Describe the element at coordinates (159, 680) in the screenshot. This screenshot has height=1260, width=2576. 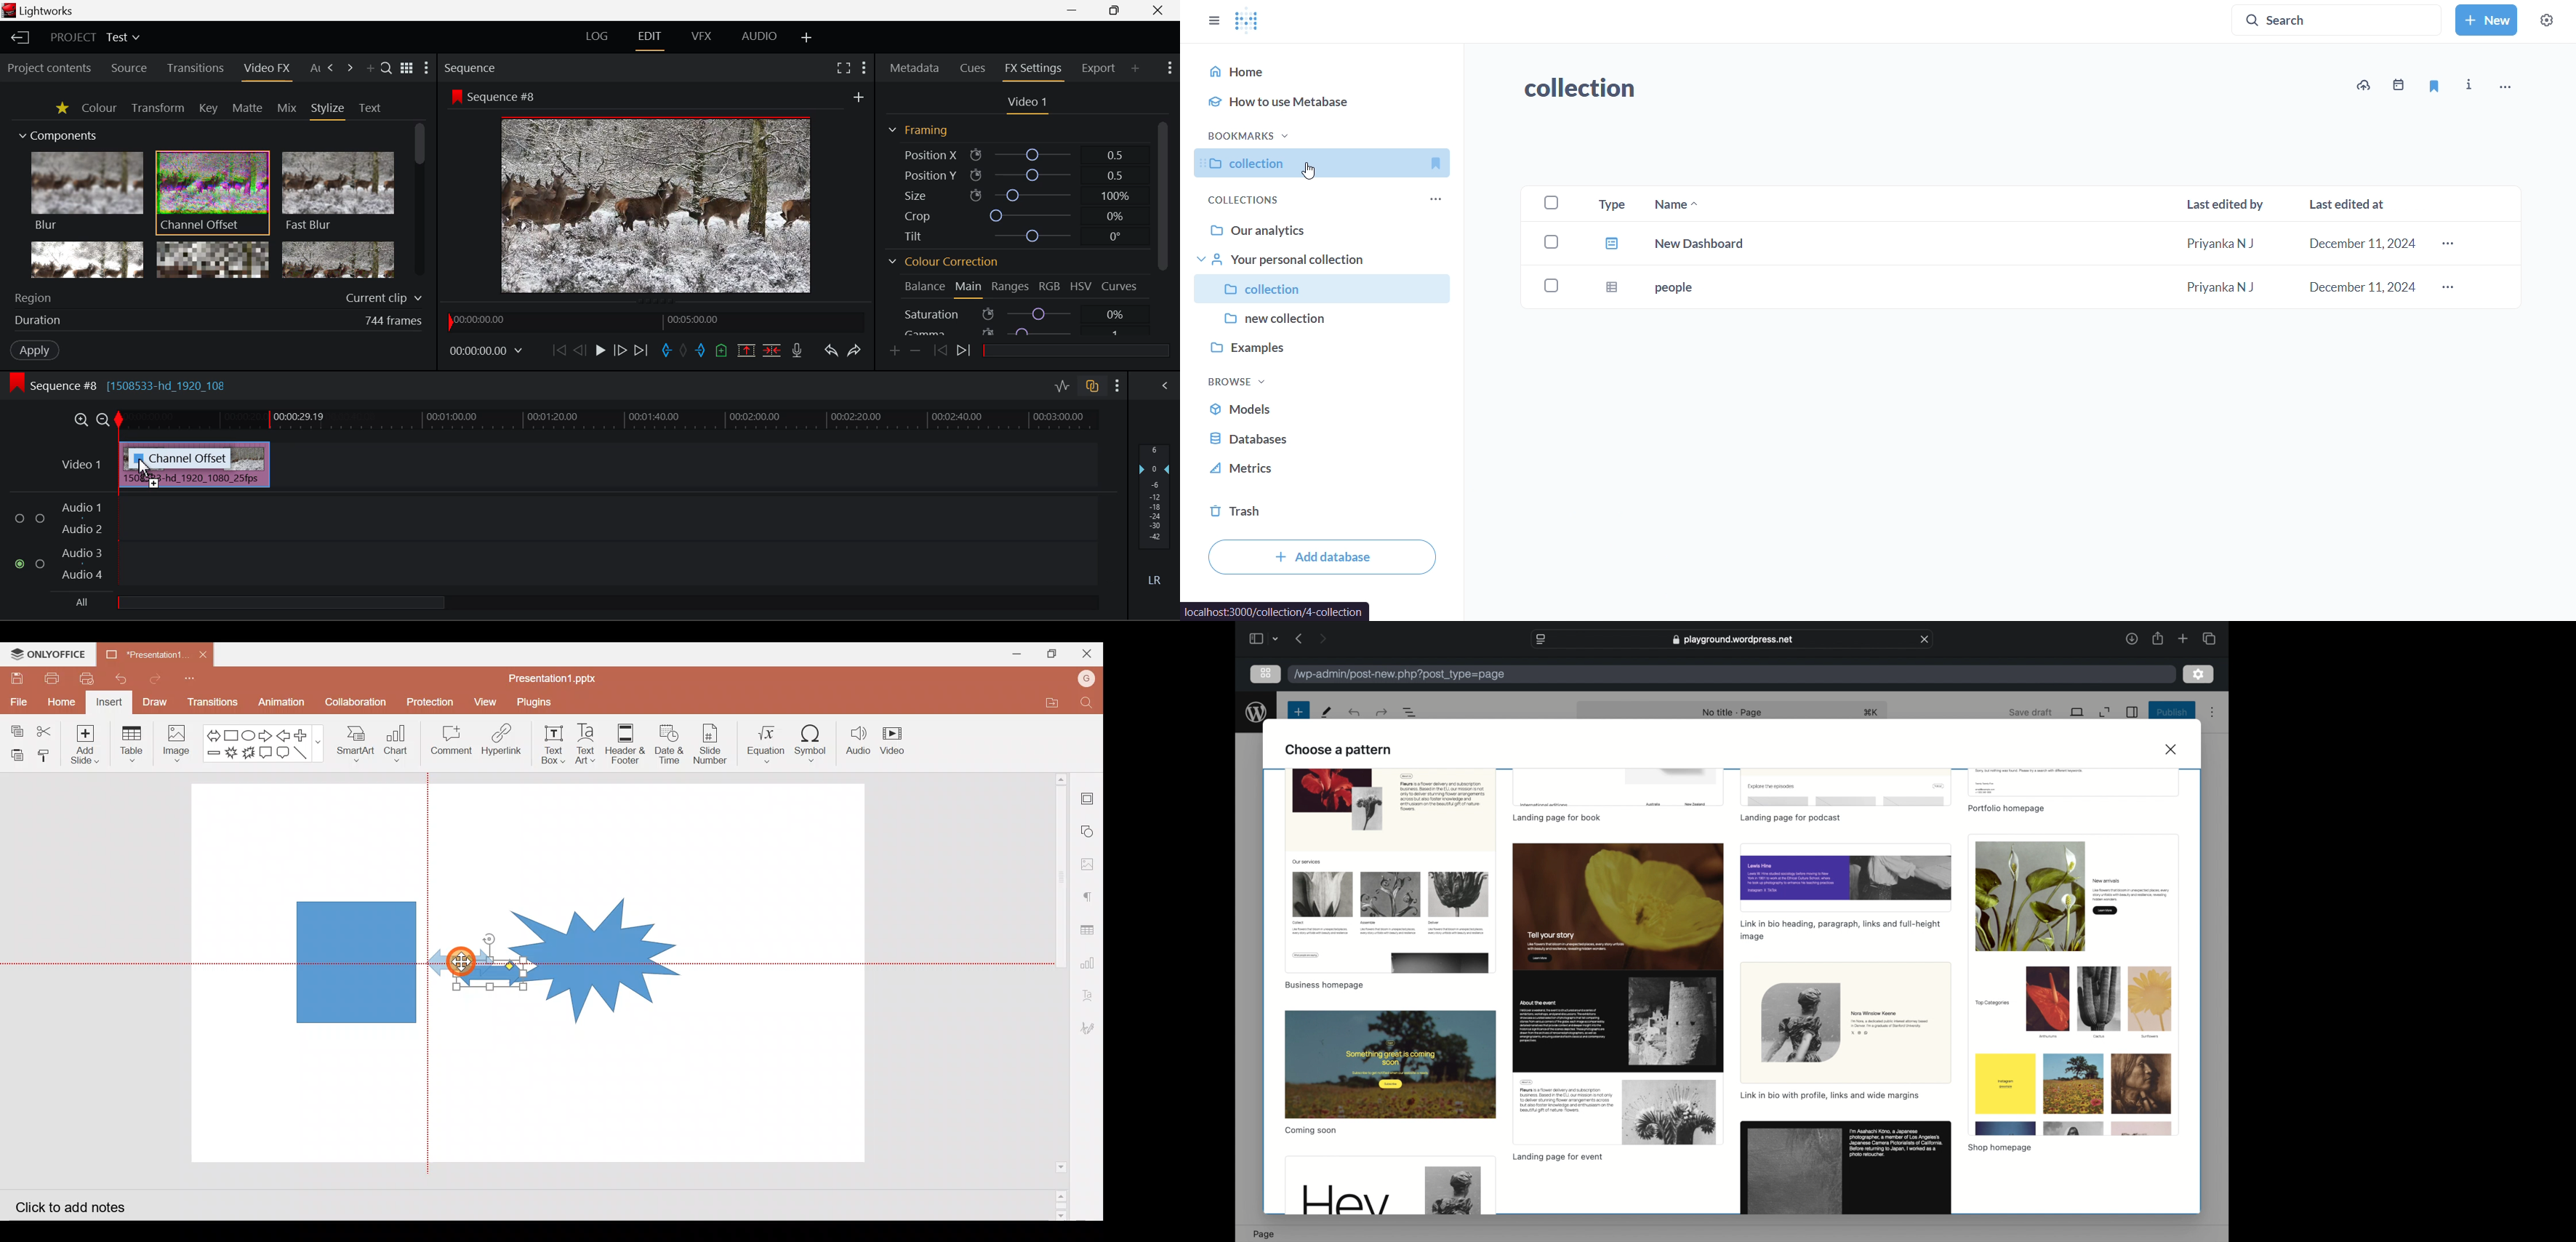
I see `Redo` at that location.